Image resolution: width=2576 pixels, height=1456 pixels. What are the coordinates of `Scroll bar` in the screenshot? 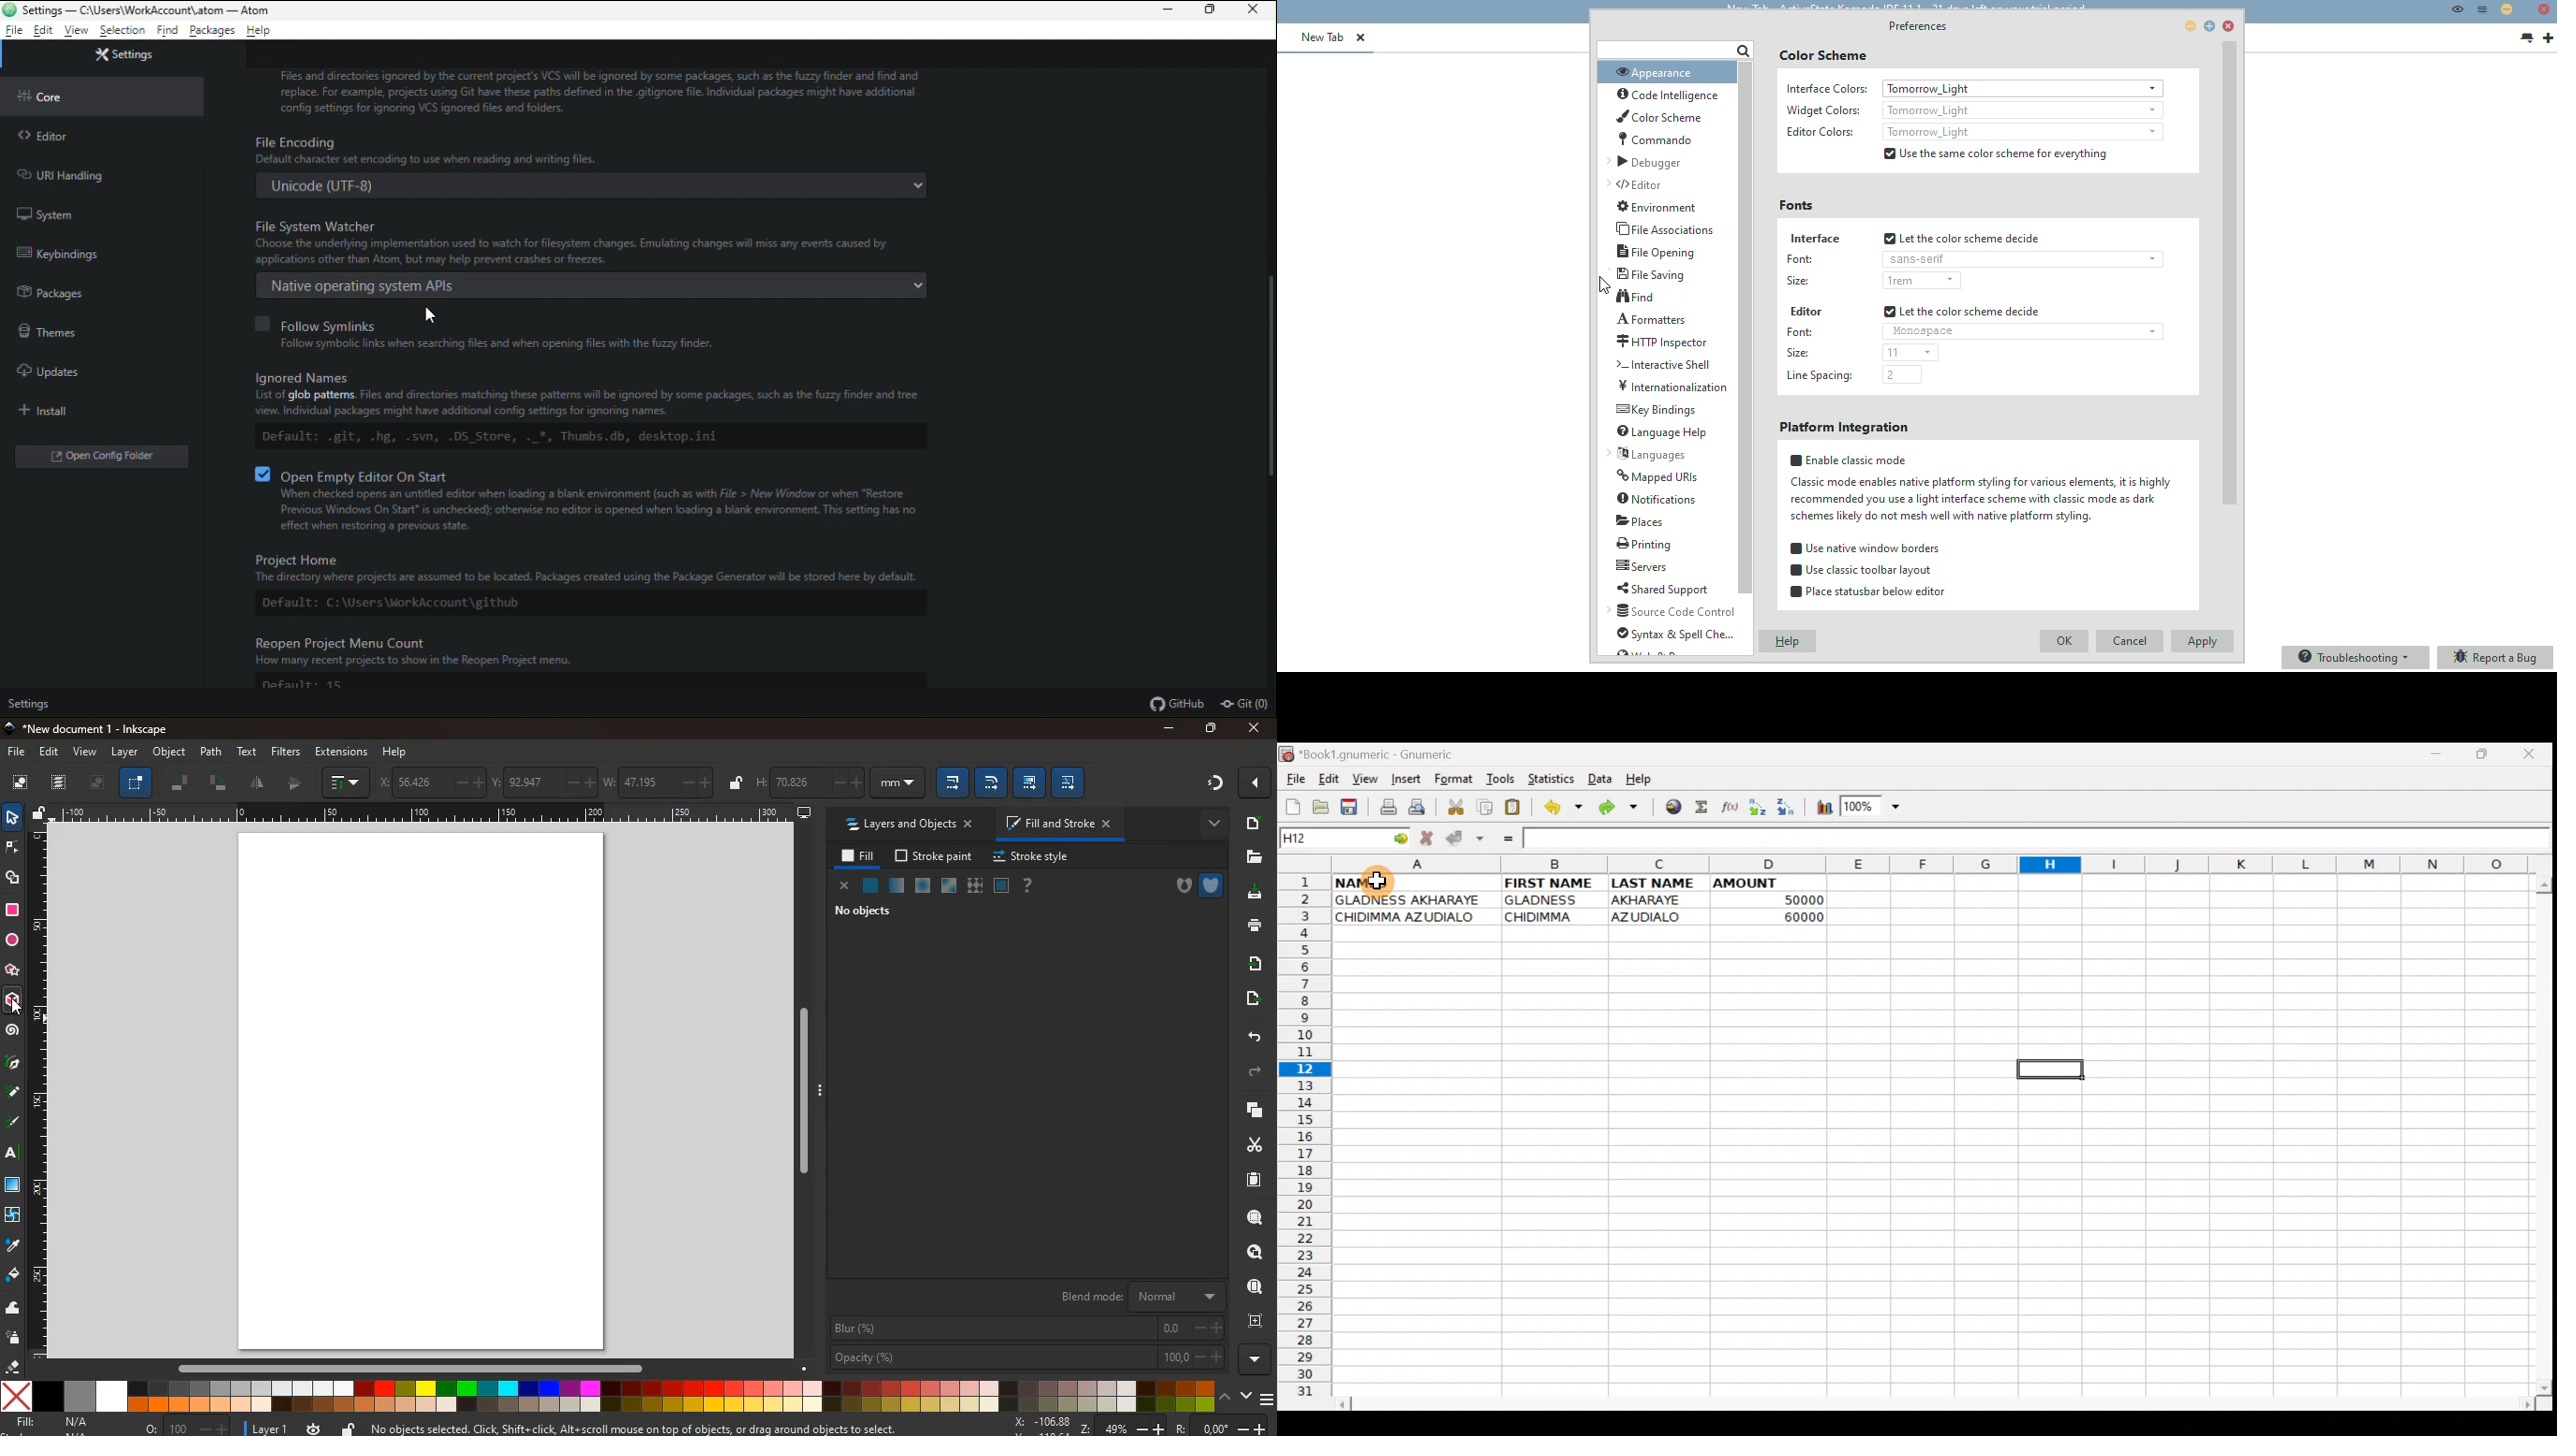 It's located at (1934, 1401).